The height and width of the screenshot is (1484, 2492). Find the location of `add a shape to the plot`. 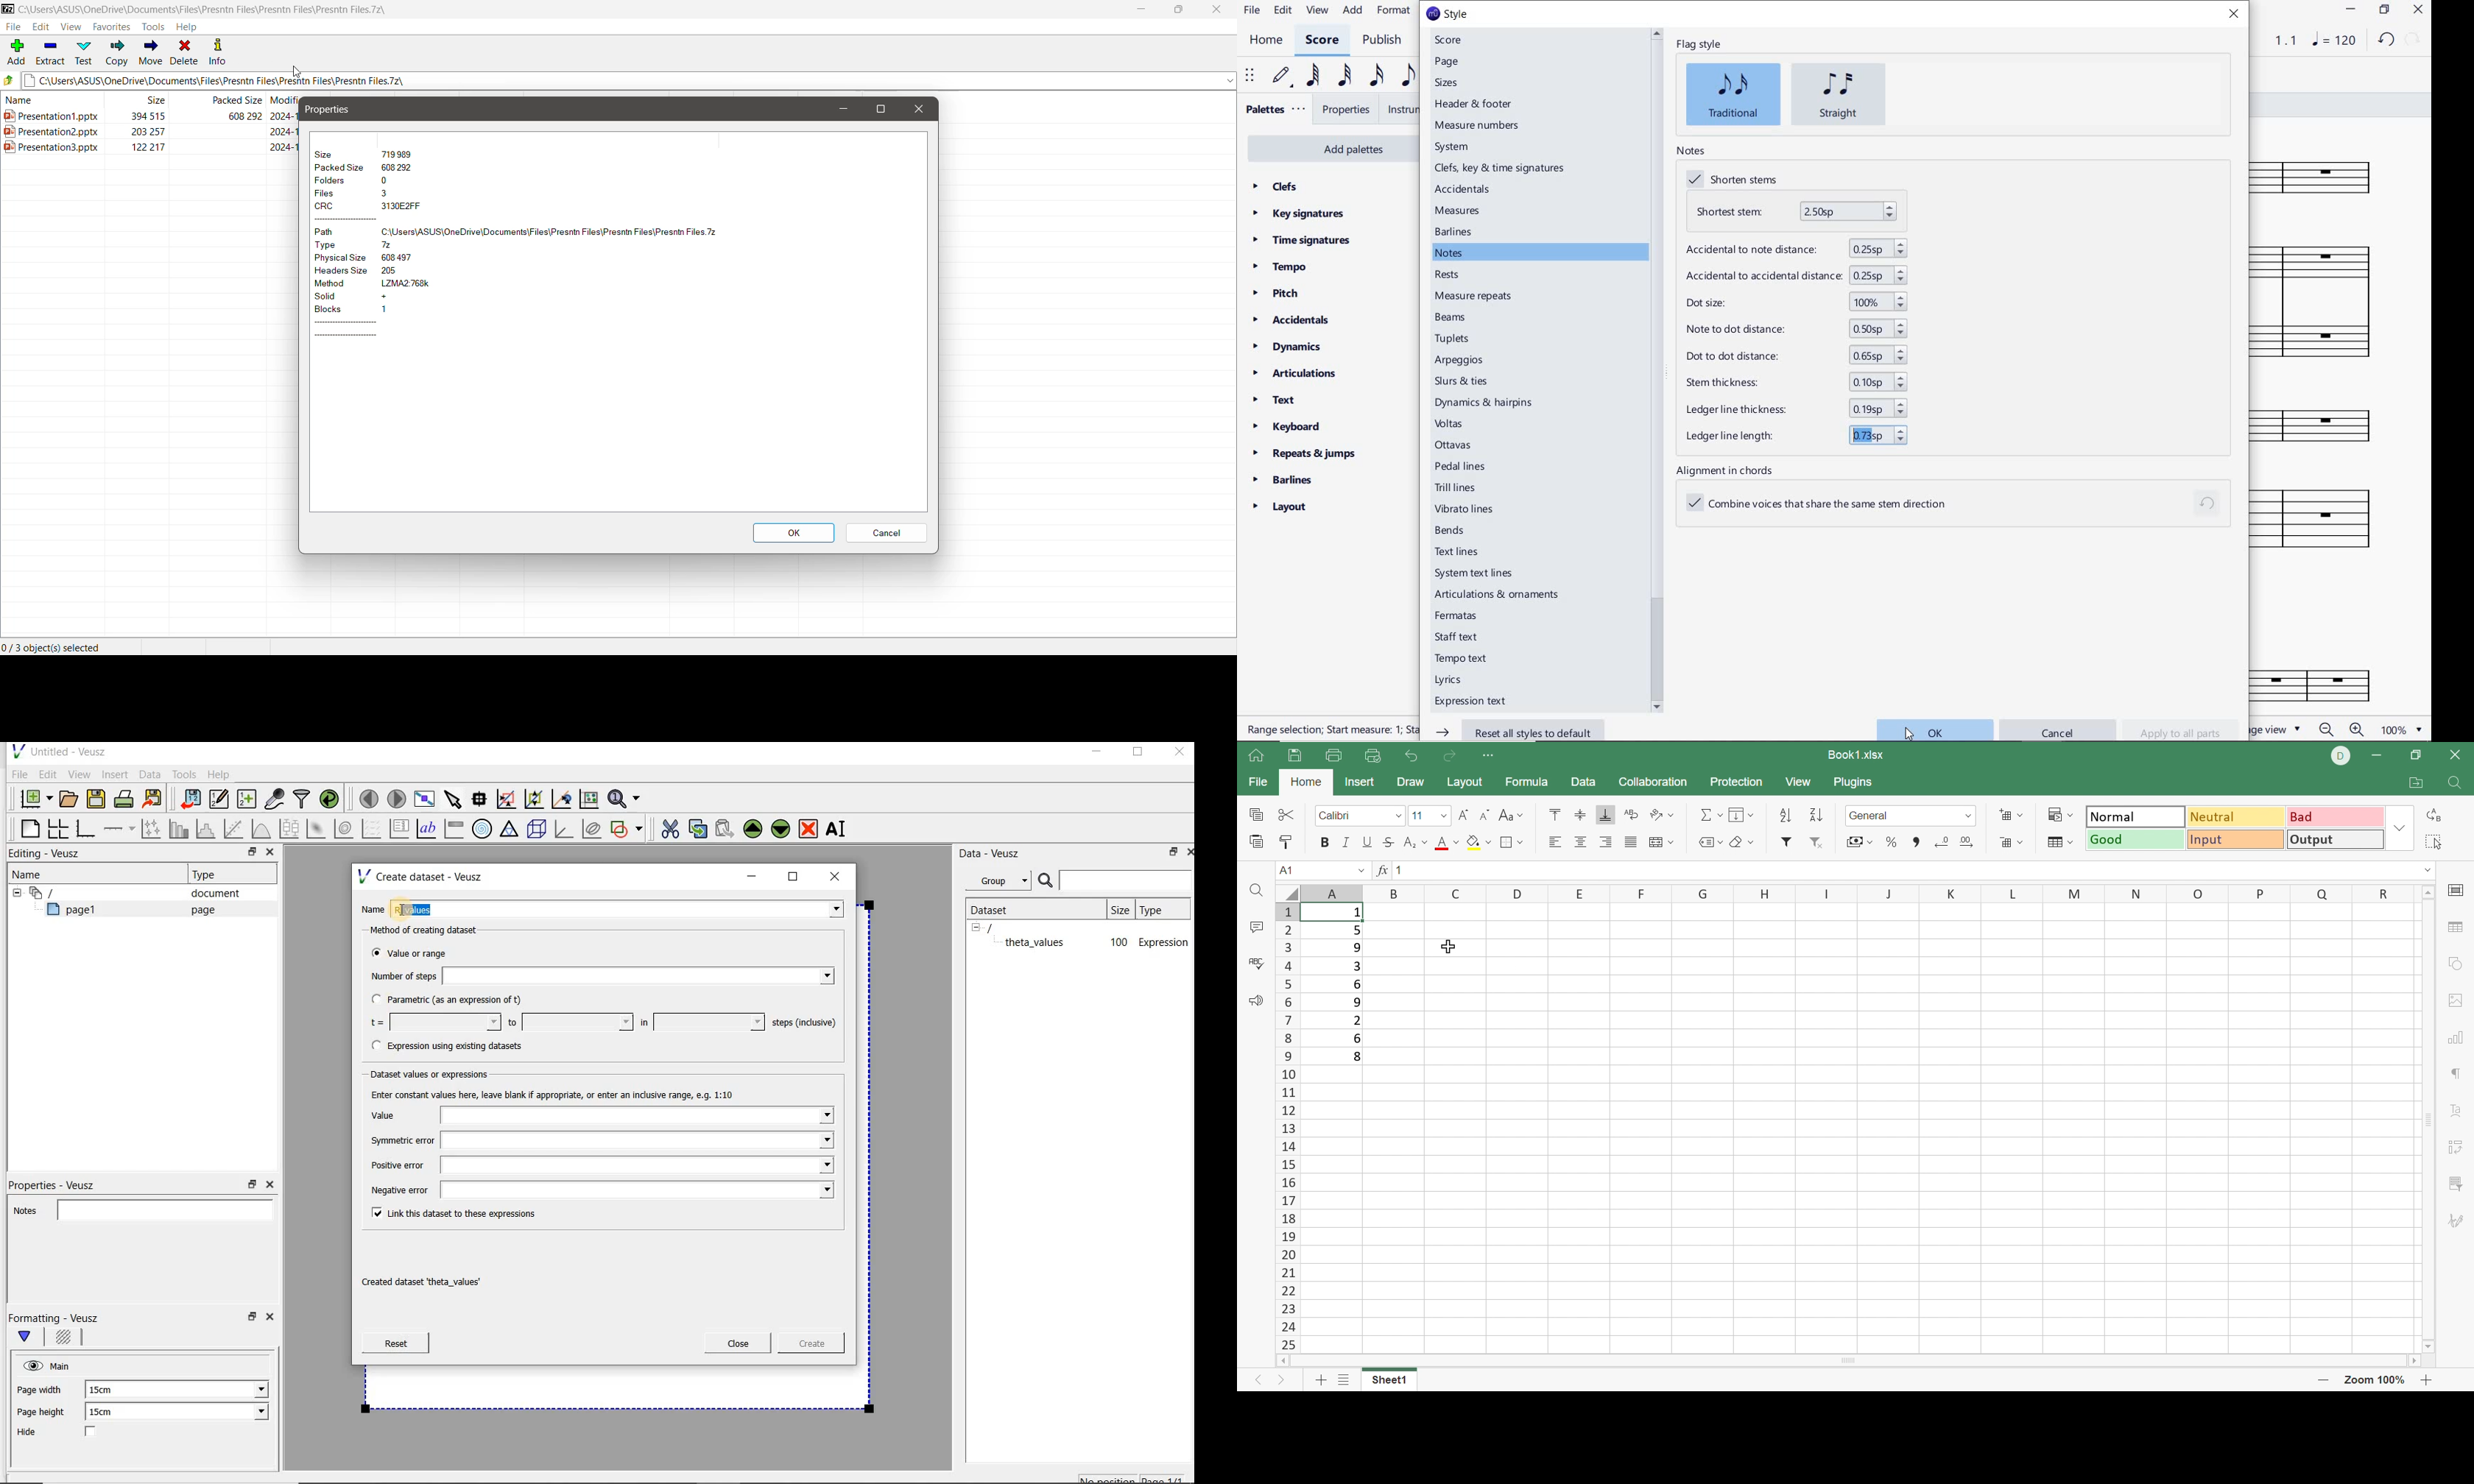

add a shape to the plot is located at coordinates (628, 827).